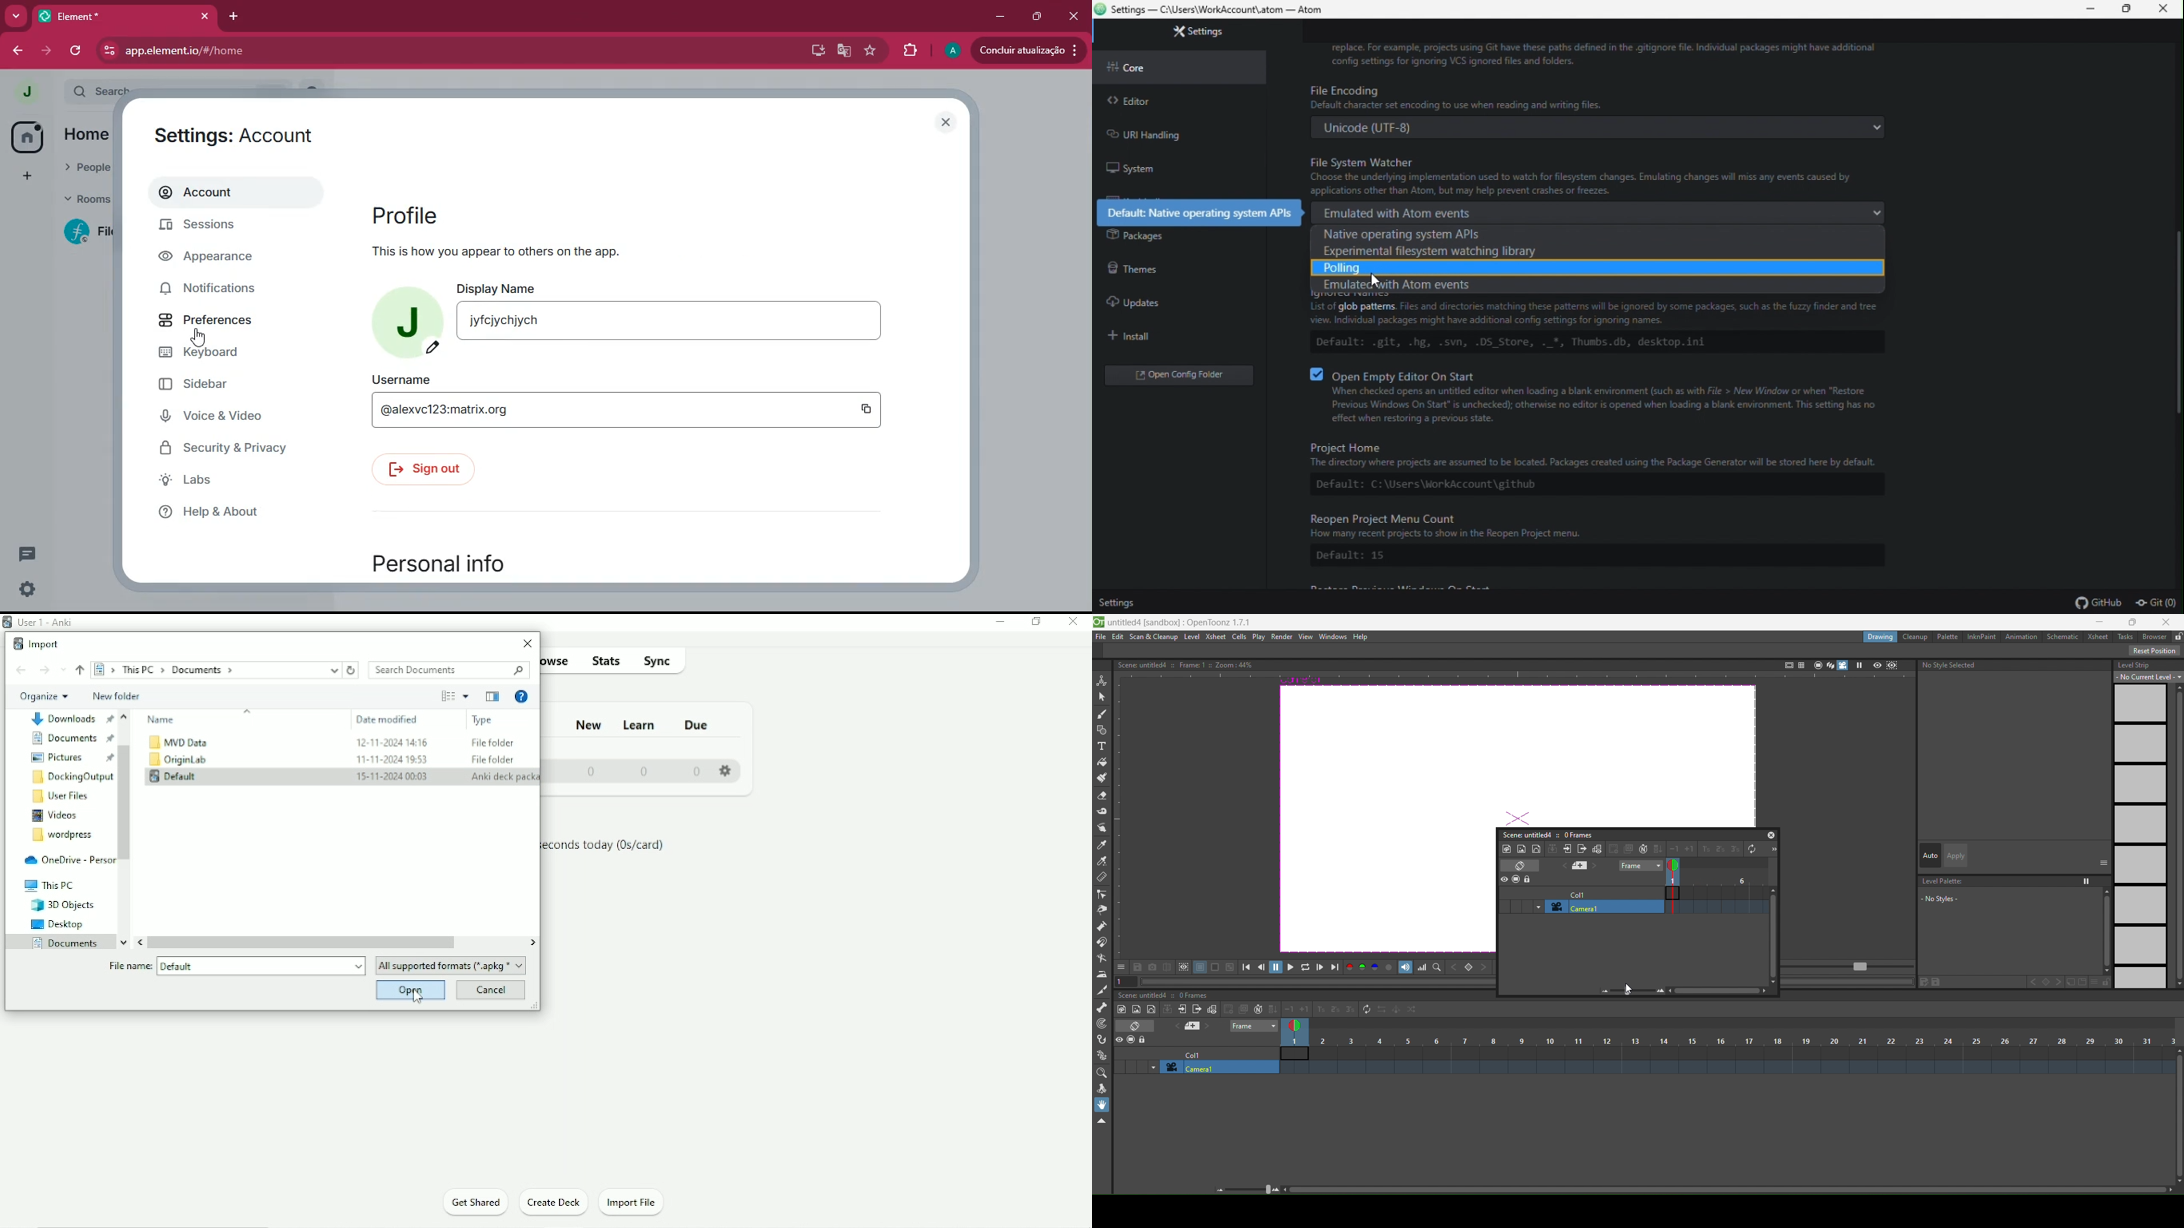  Describe the element at coordinates (127, 716) in the screenshot. I see `Up` at that location.